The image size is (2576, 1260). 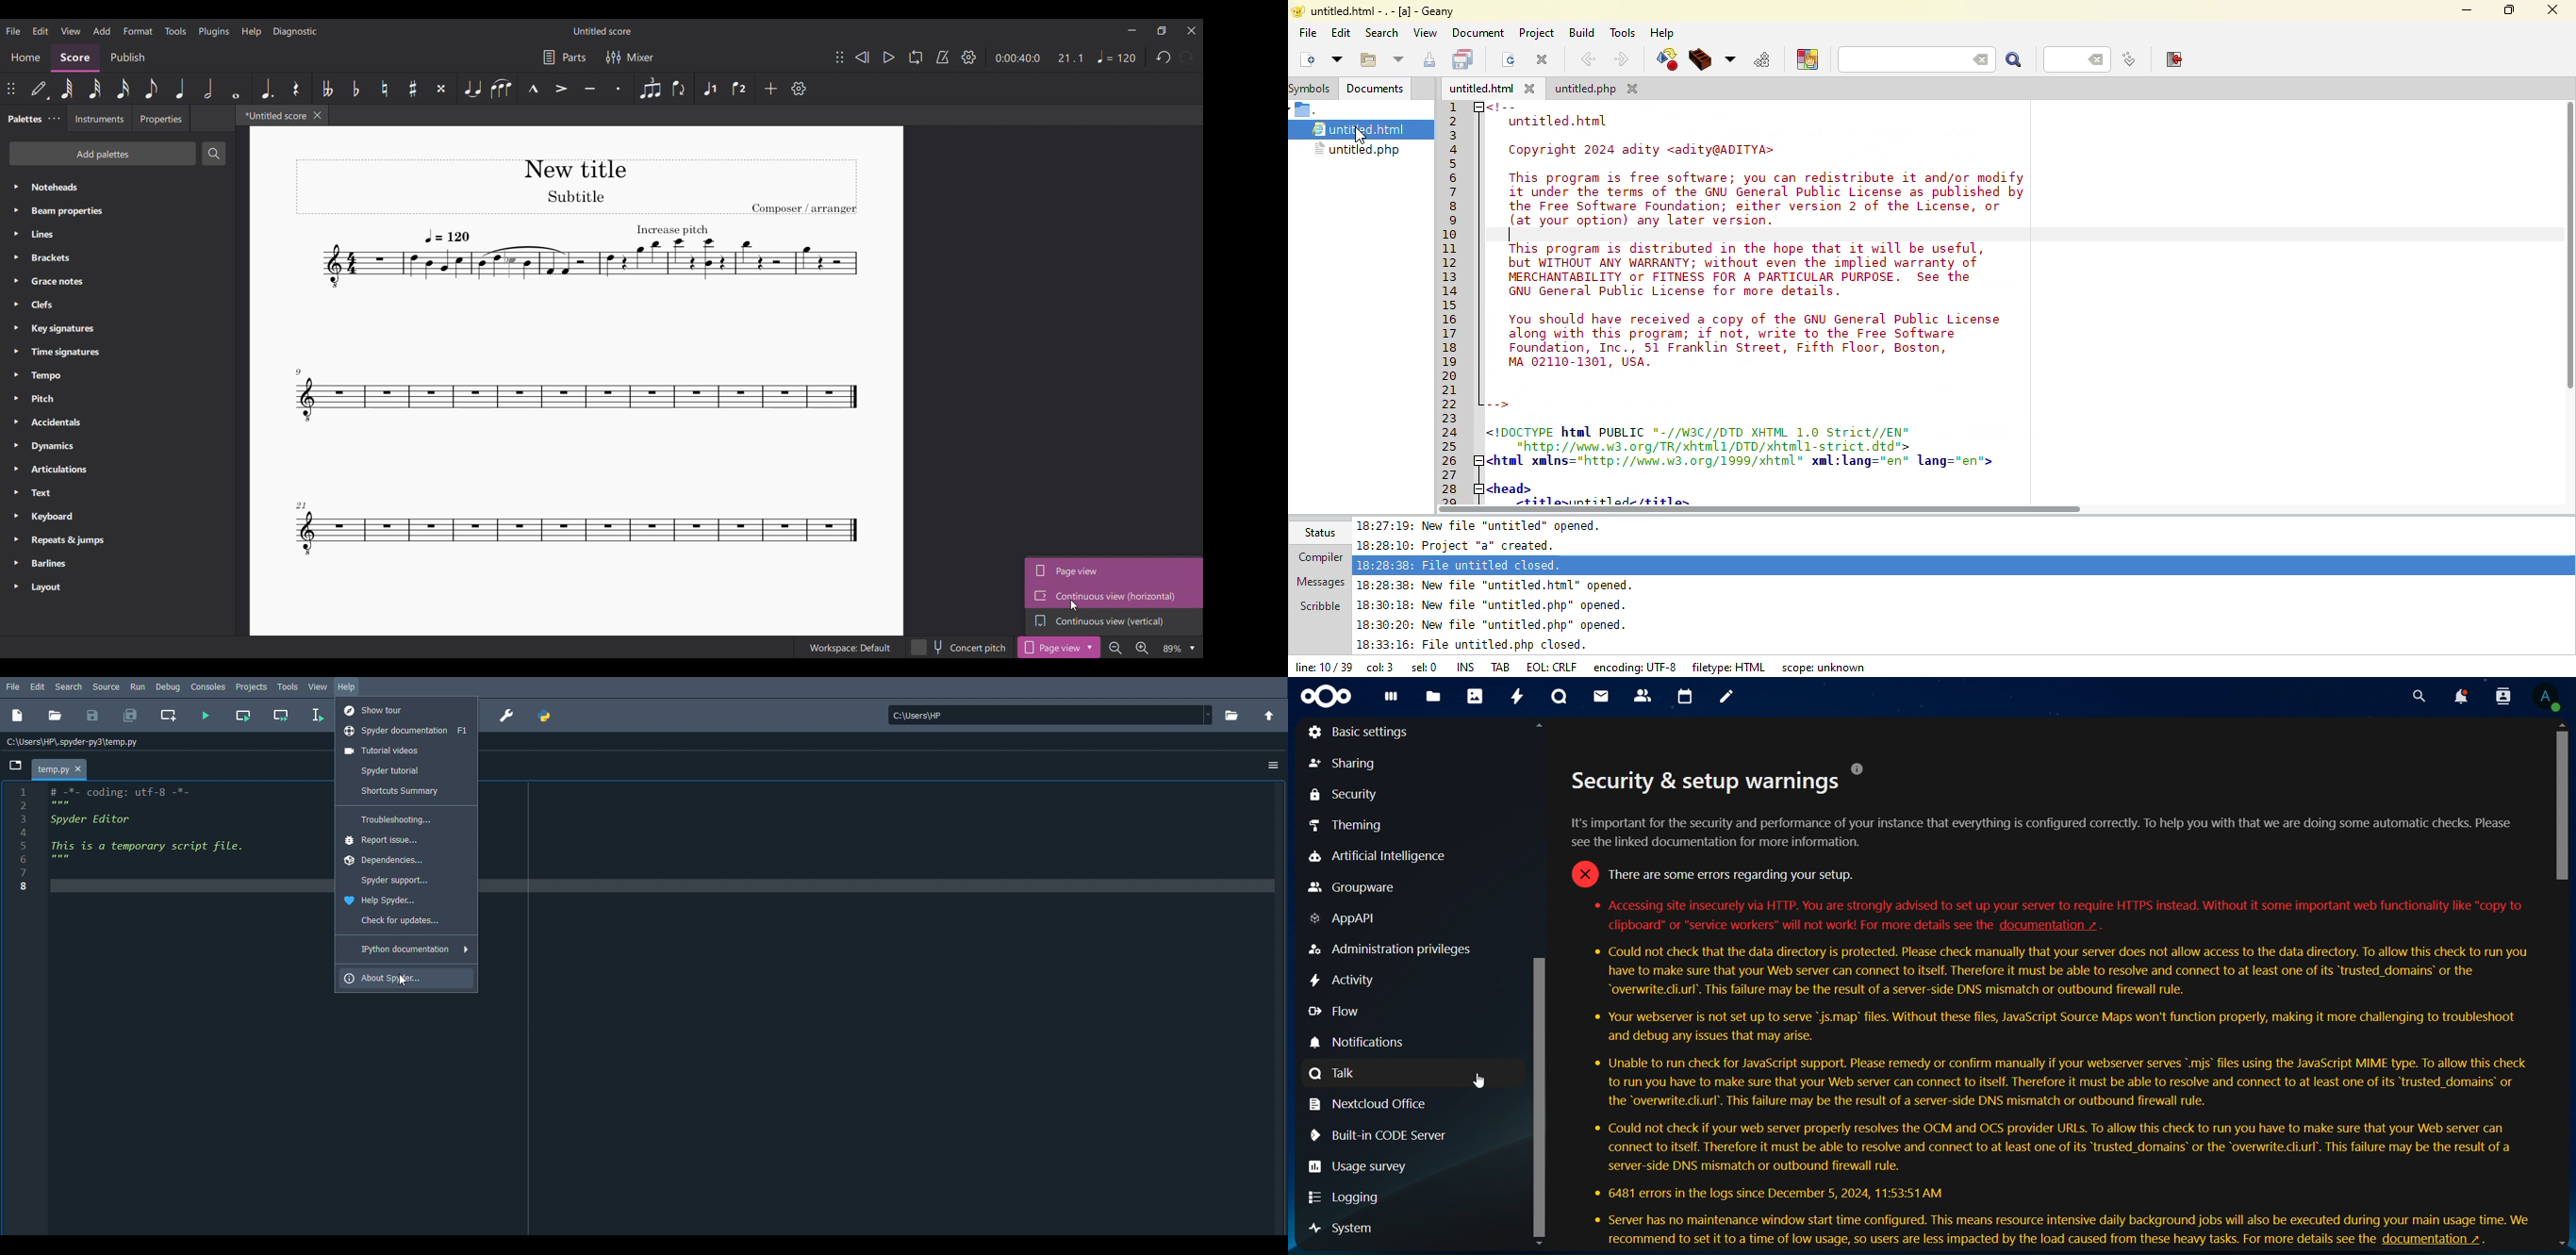 What do you see at coordinates (384, 841) in the screenshot?
I see `Report issue` at bounding box center [384, 841].